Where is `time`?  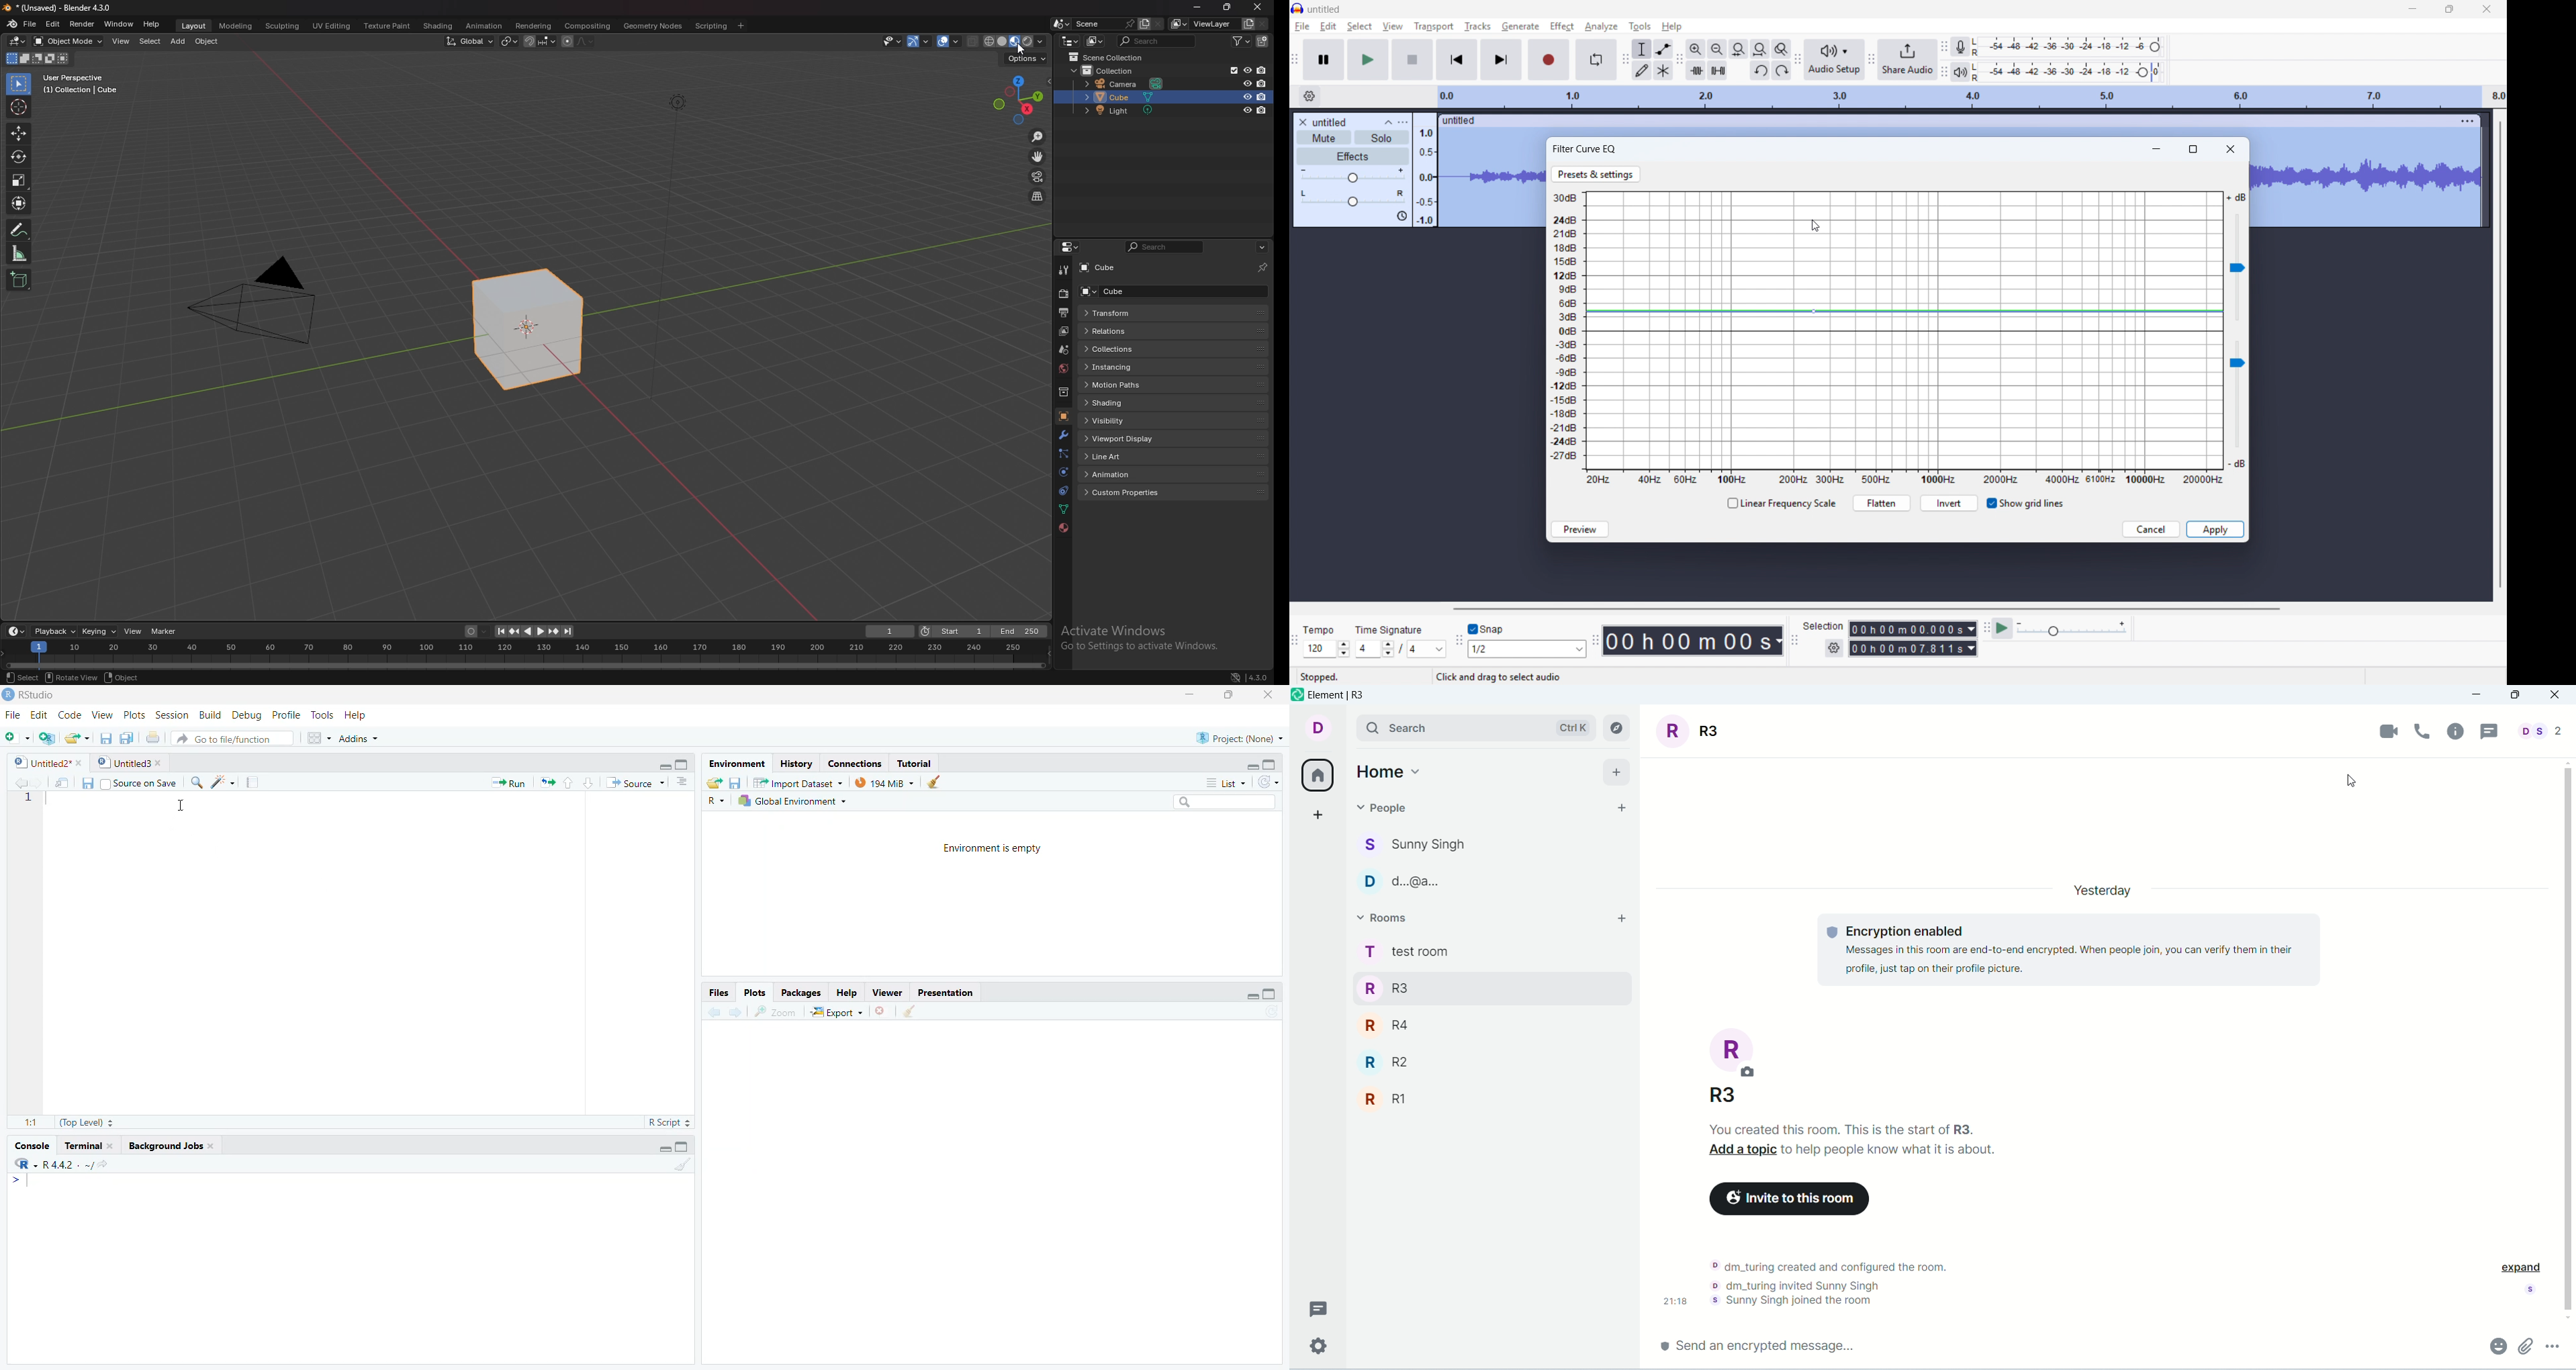
time is located at coordinates (1677, 1300).